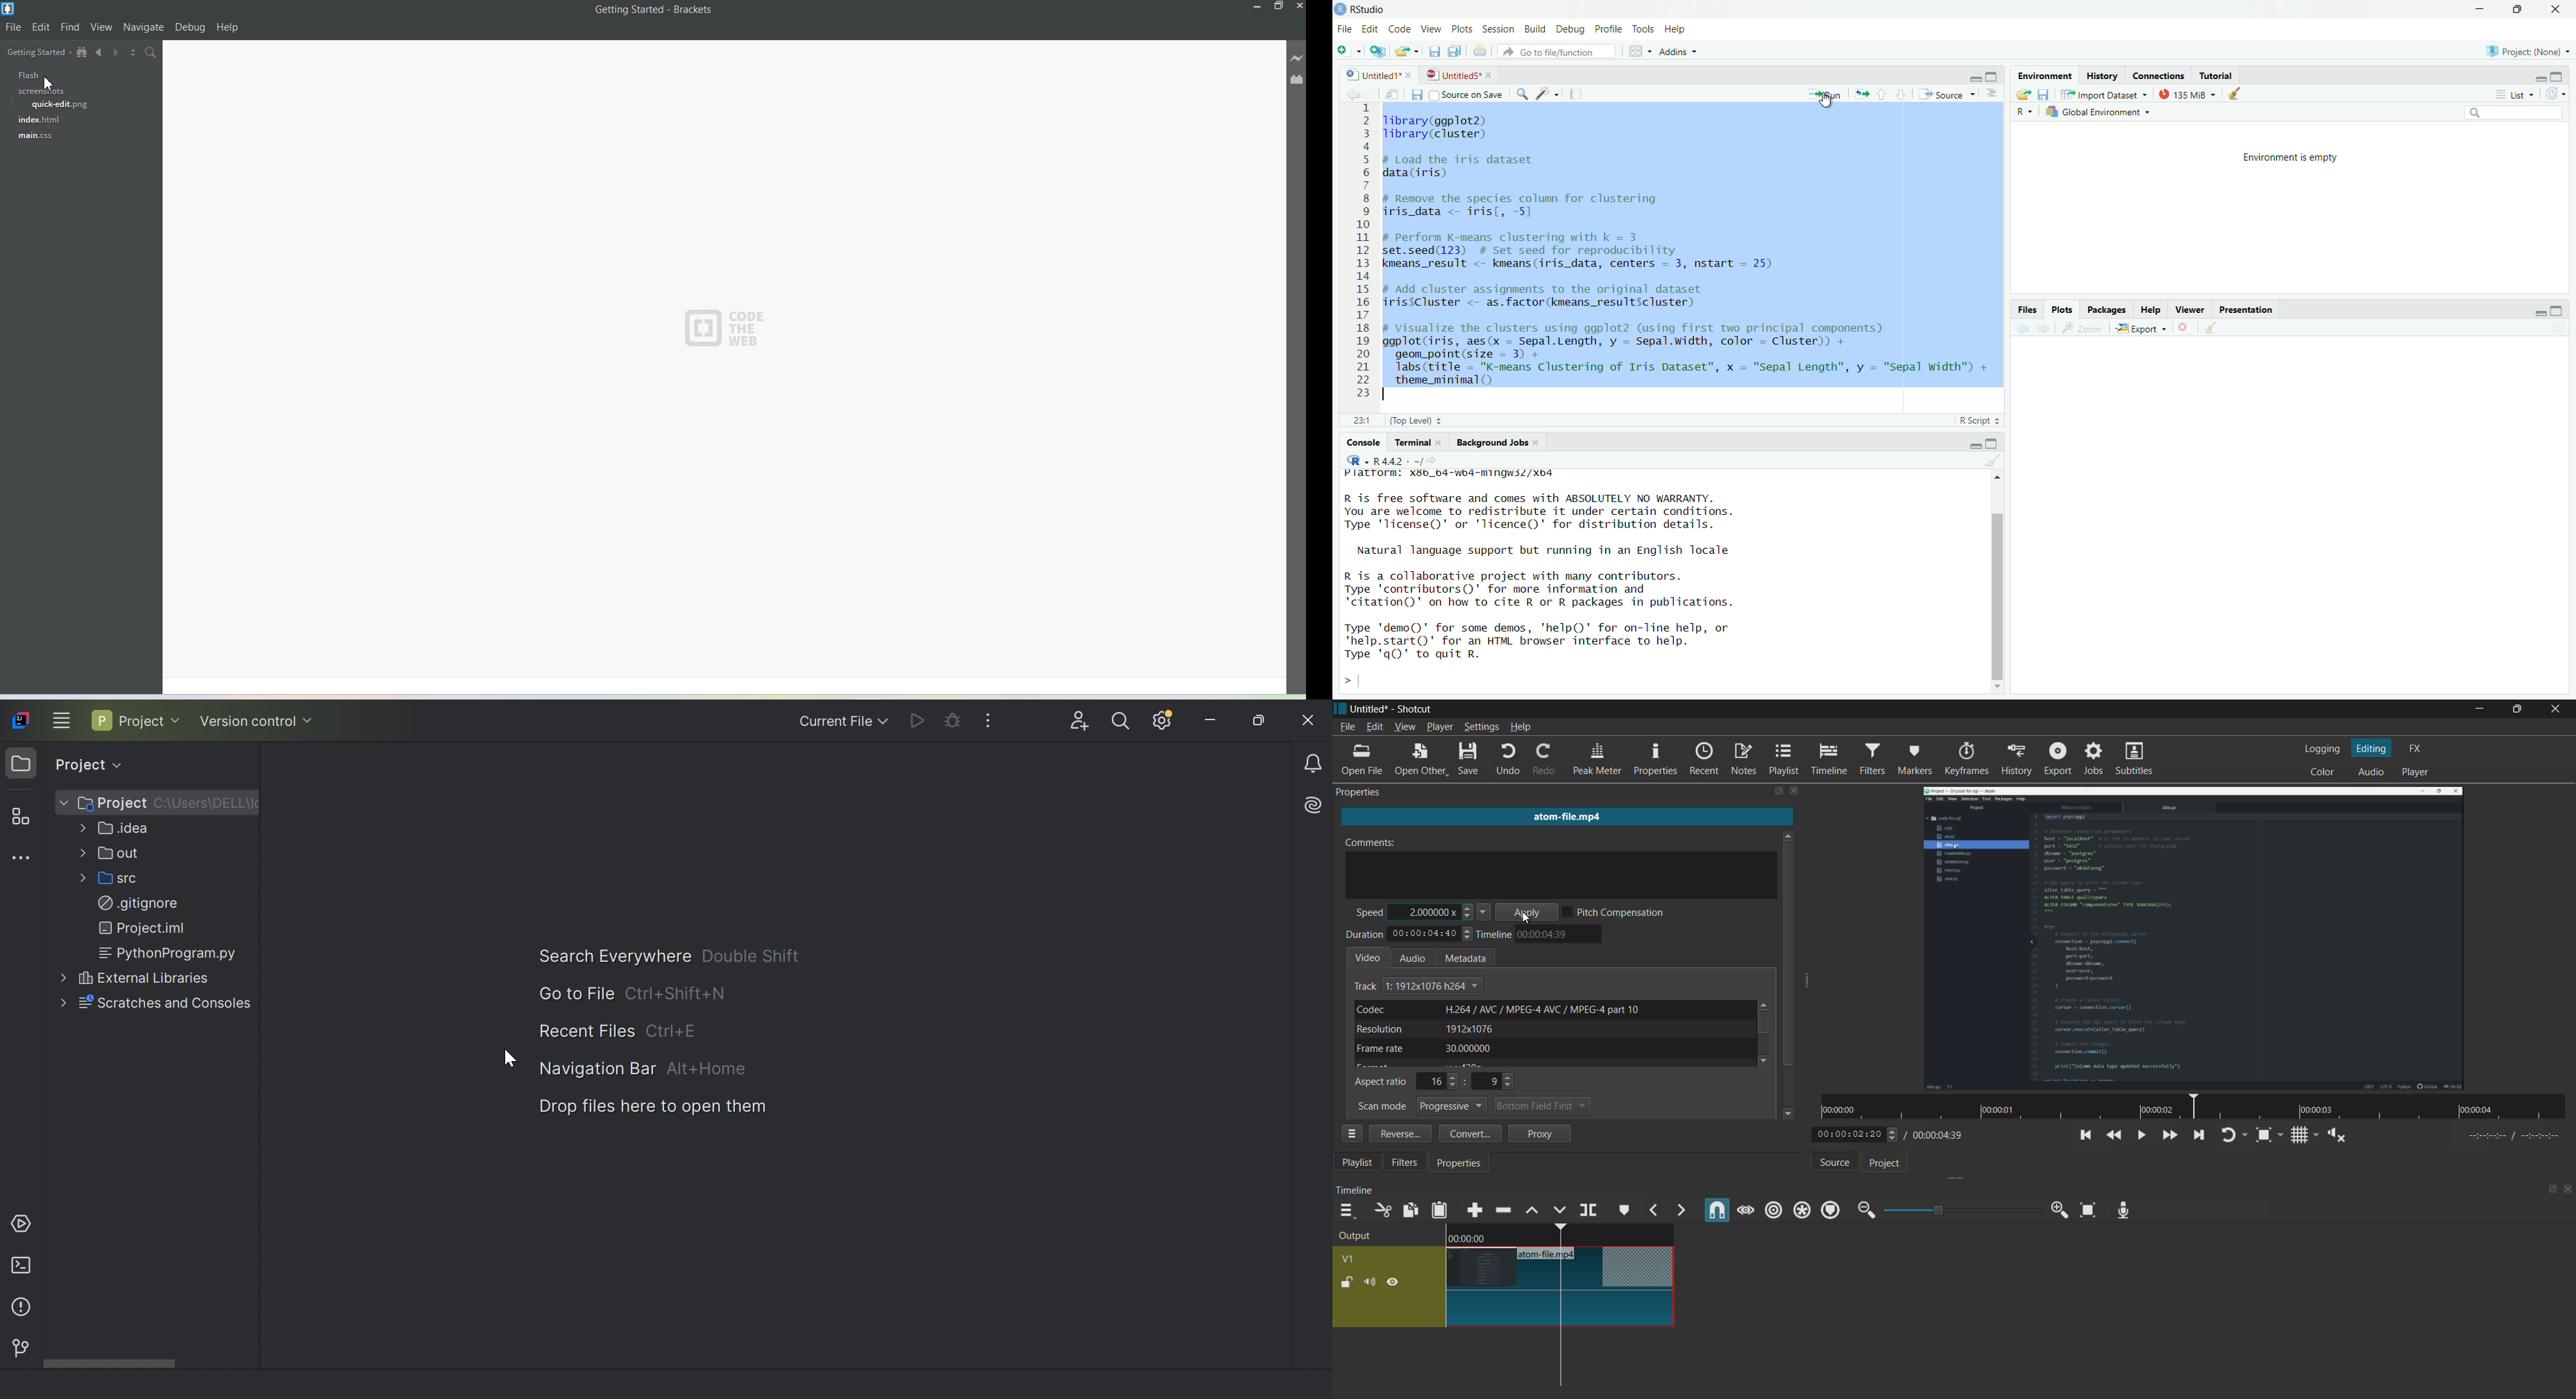 The height and width of the screenshot is (1400, 2576). Describe the element at coordinates (2026, 308) in the screenshot. I see `Files` at that location.